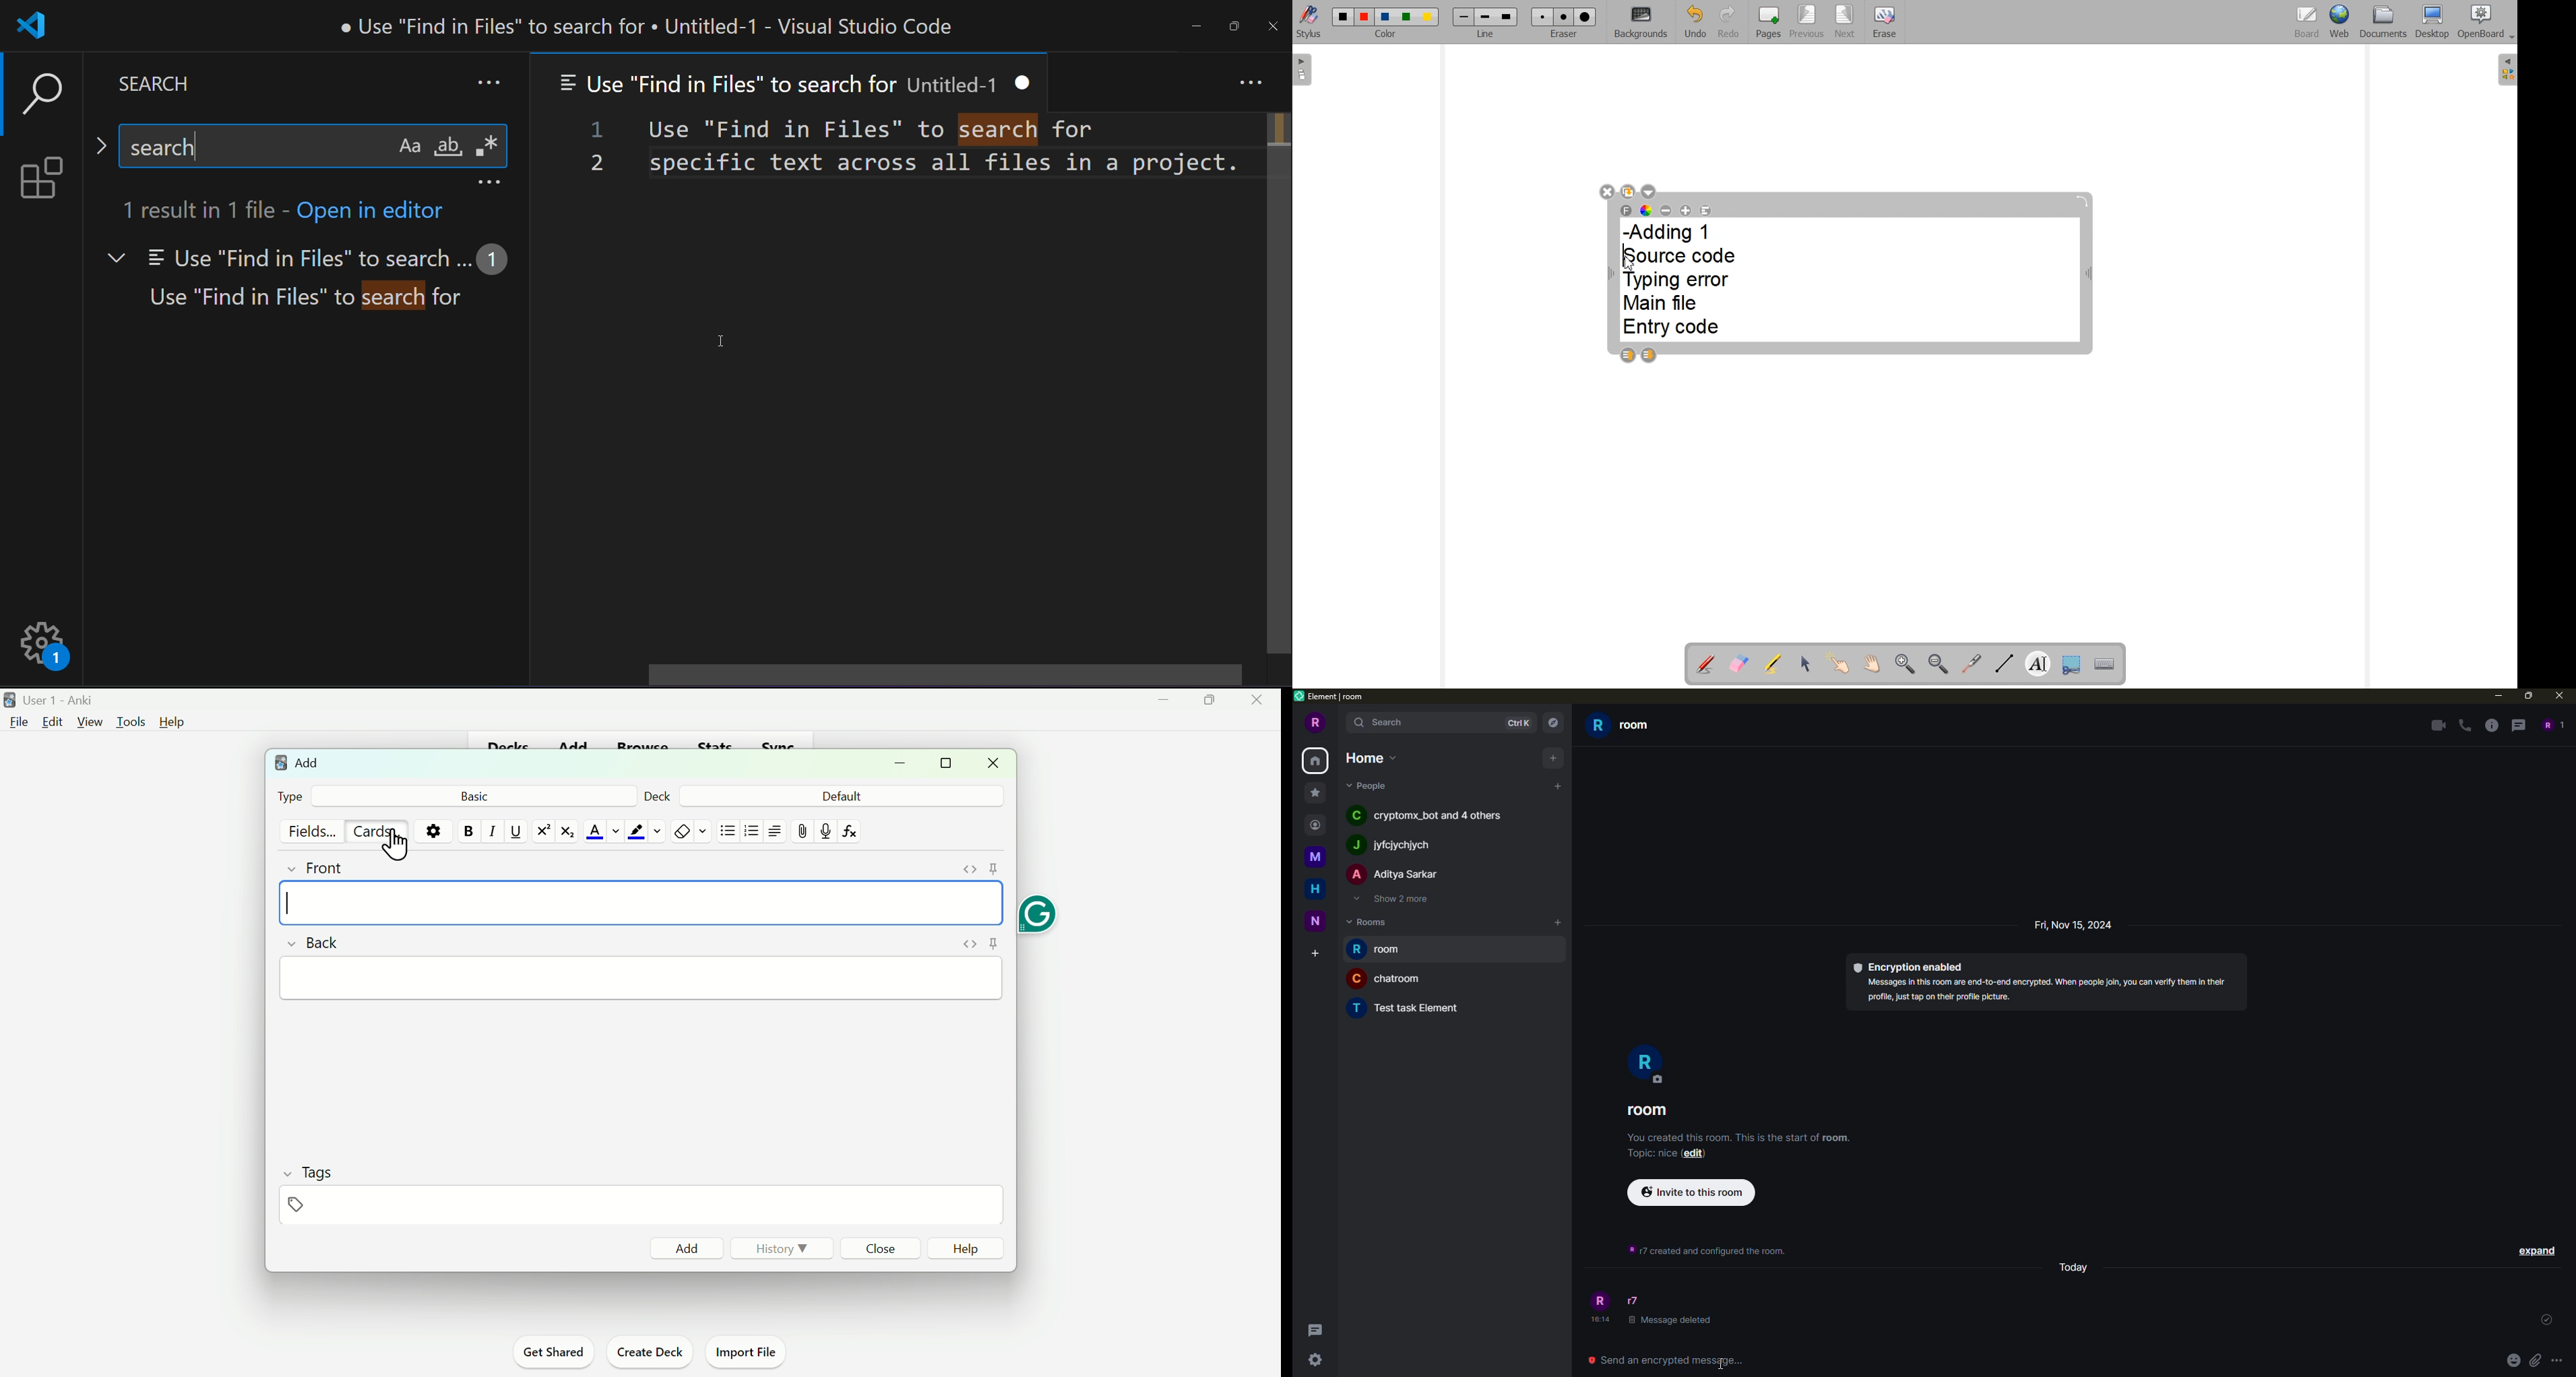 The image size is (2576, 1400). What do you see at coordinates (1727, 21) in the screenshot?
I see `Redo` at bounding box center [1727, 21].